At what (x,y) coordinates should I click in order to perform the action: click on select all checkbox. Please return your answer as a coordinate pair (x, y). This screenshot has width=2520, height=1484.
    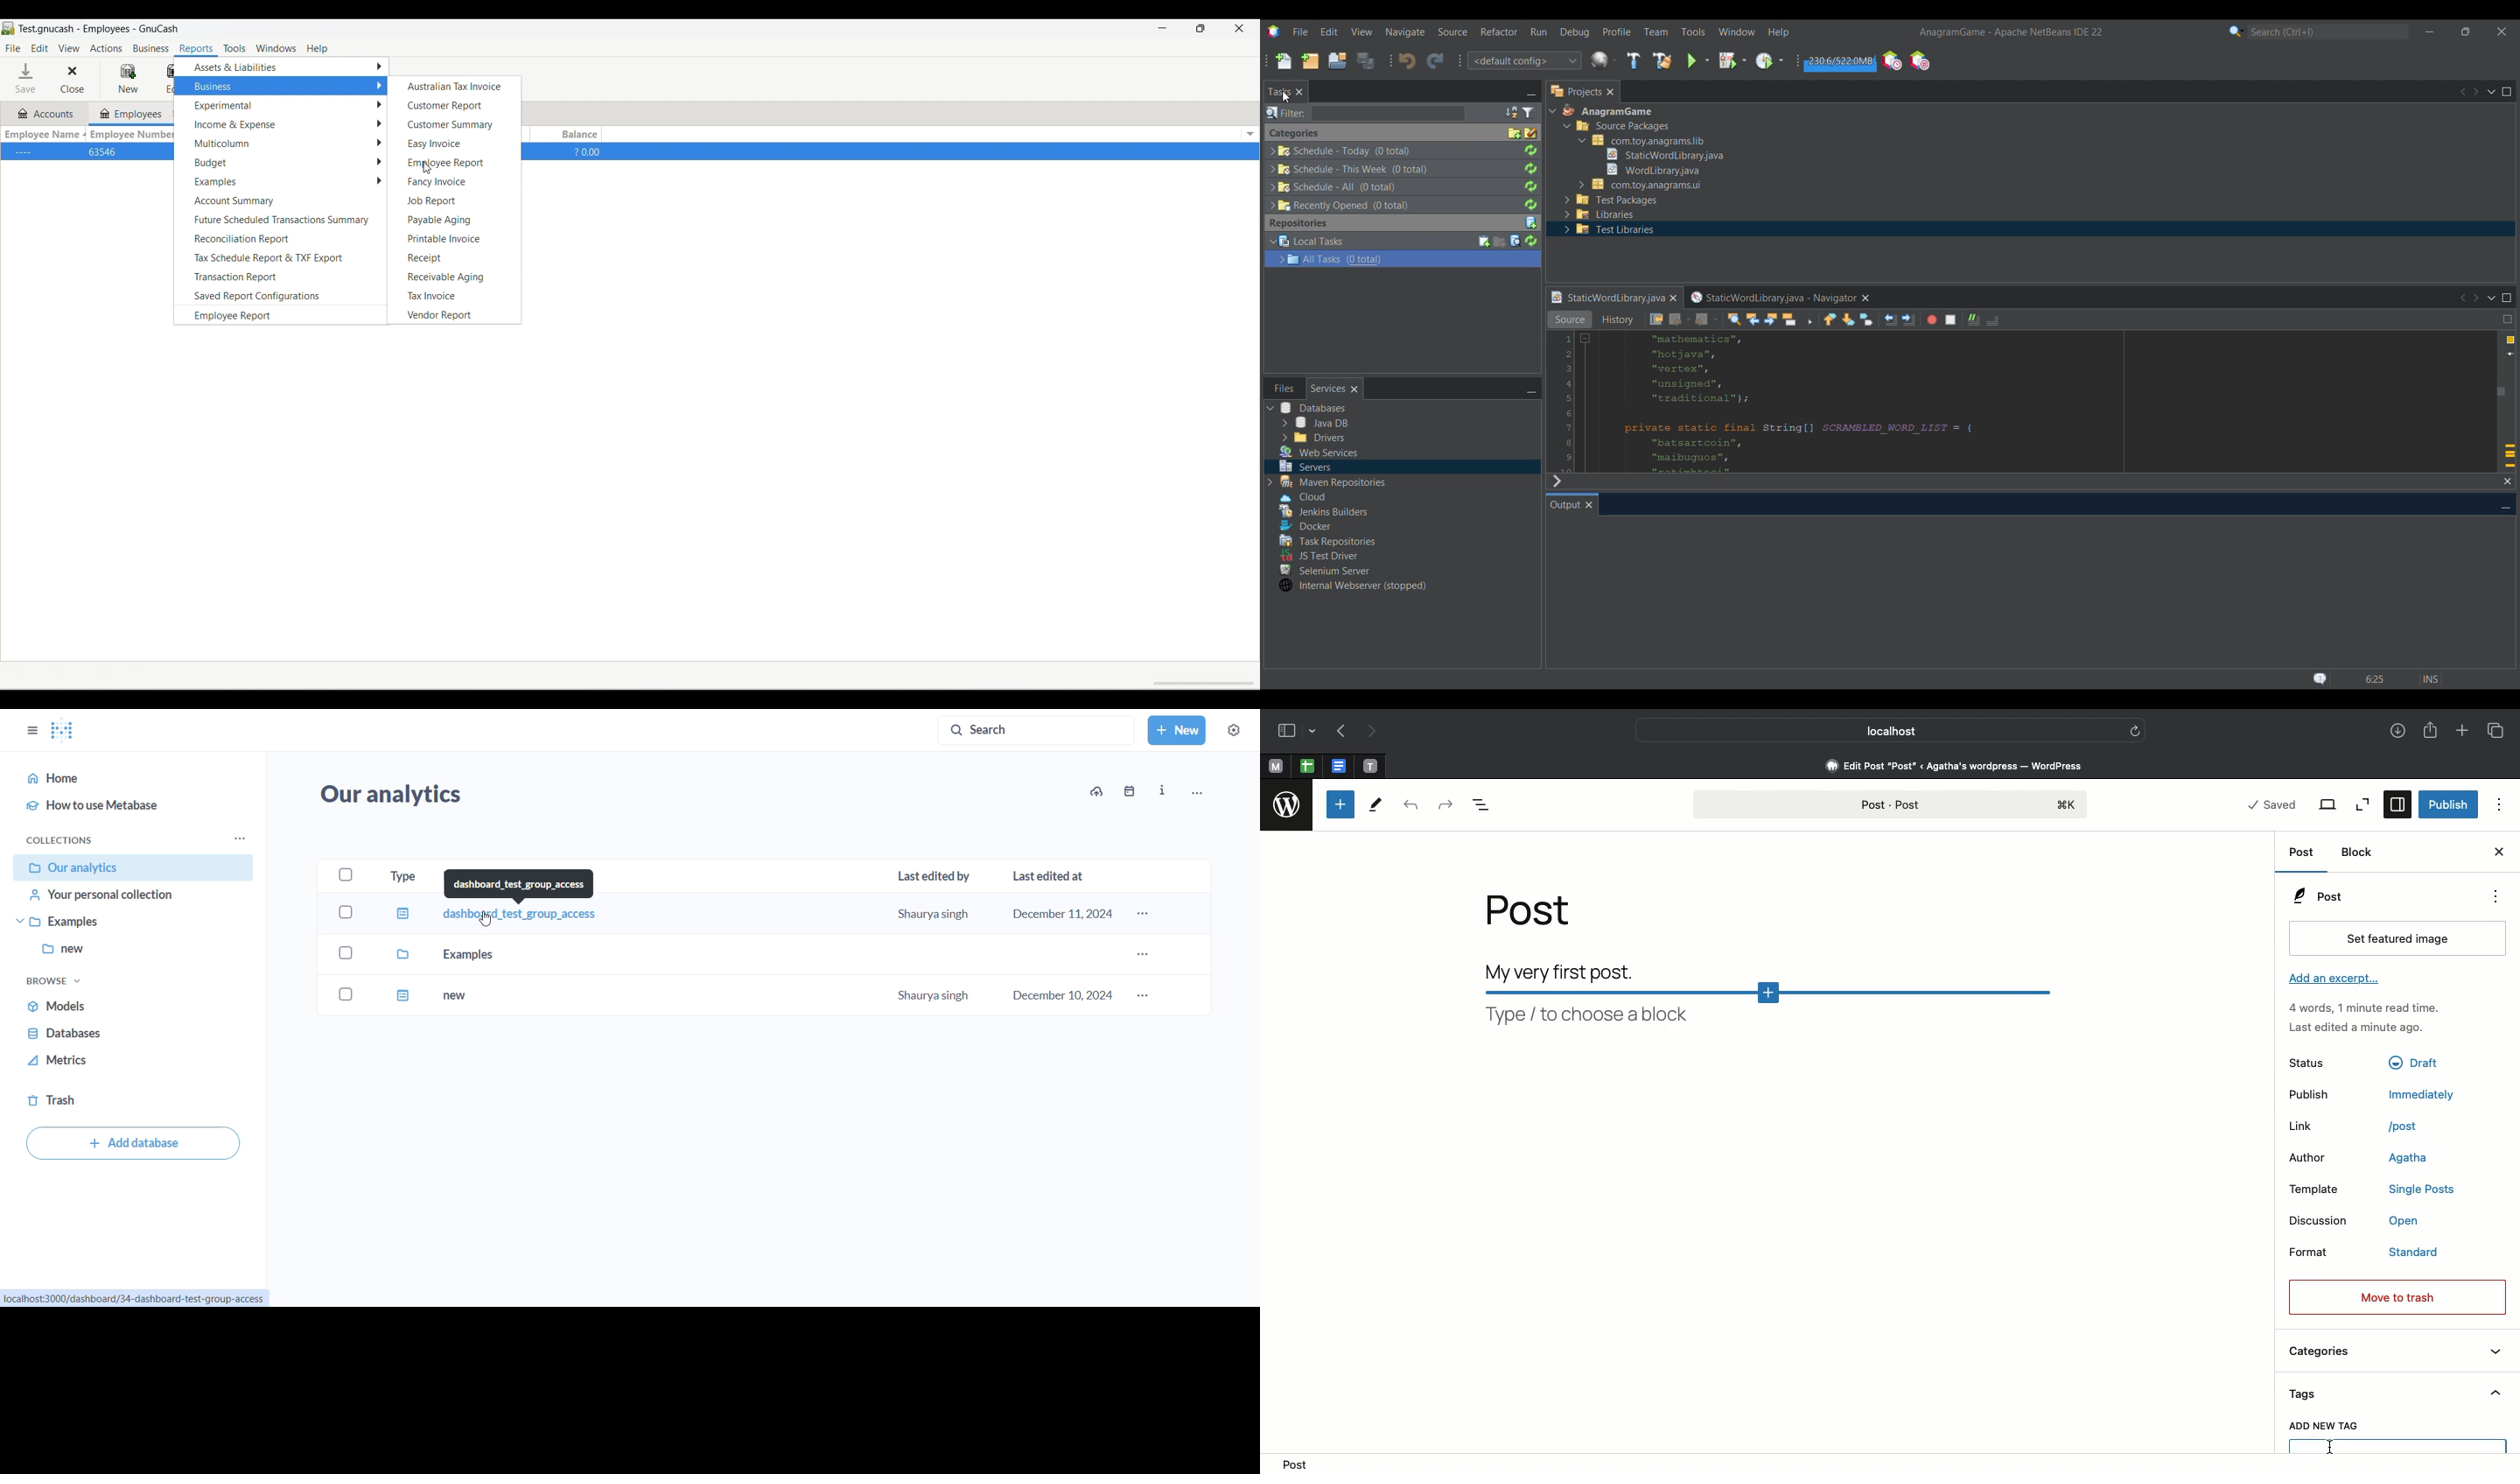
    Looking at the image, I should click on (344, 877).